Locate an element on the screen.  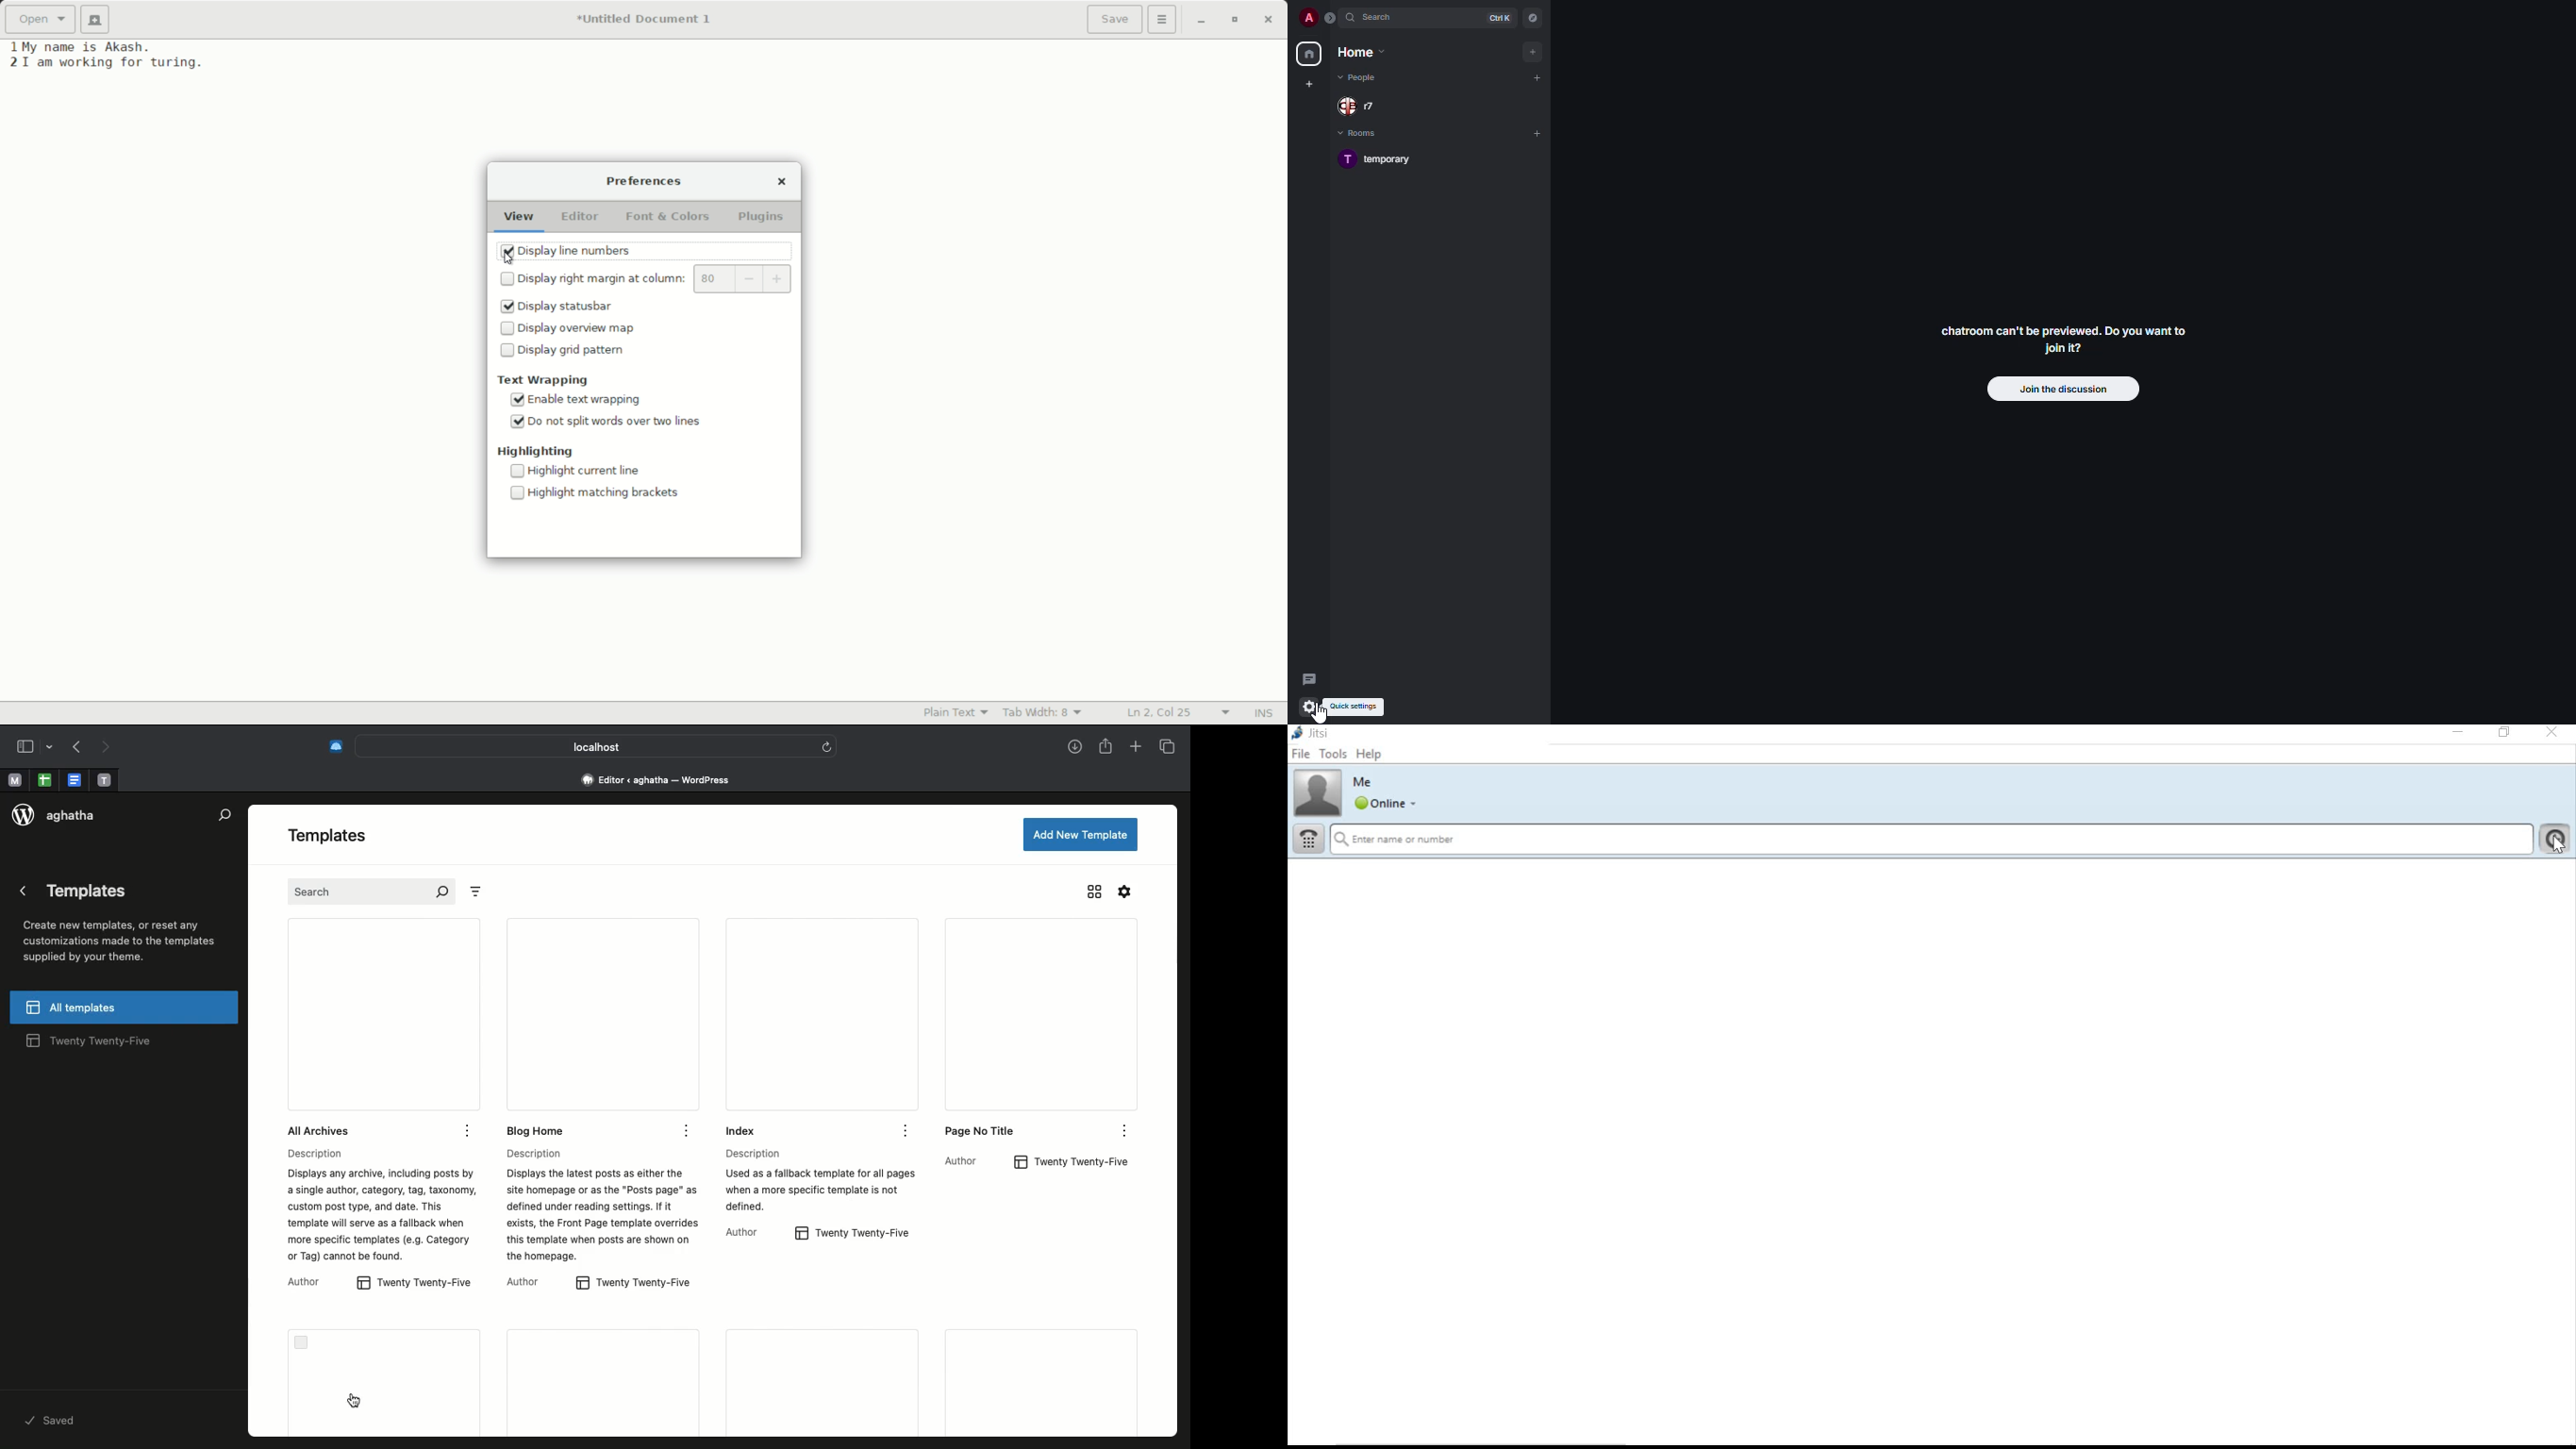
help is located at coordinates (1371, 756).